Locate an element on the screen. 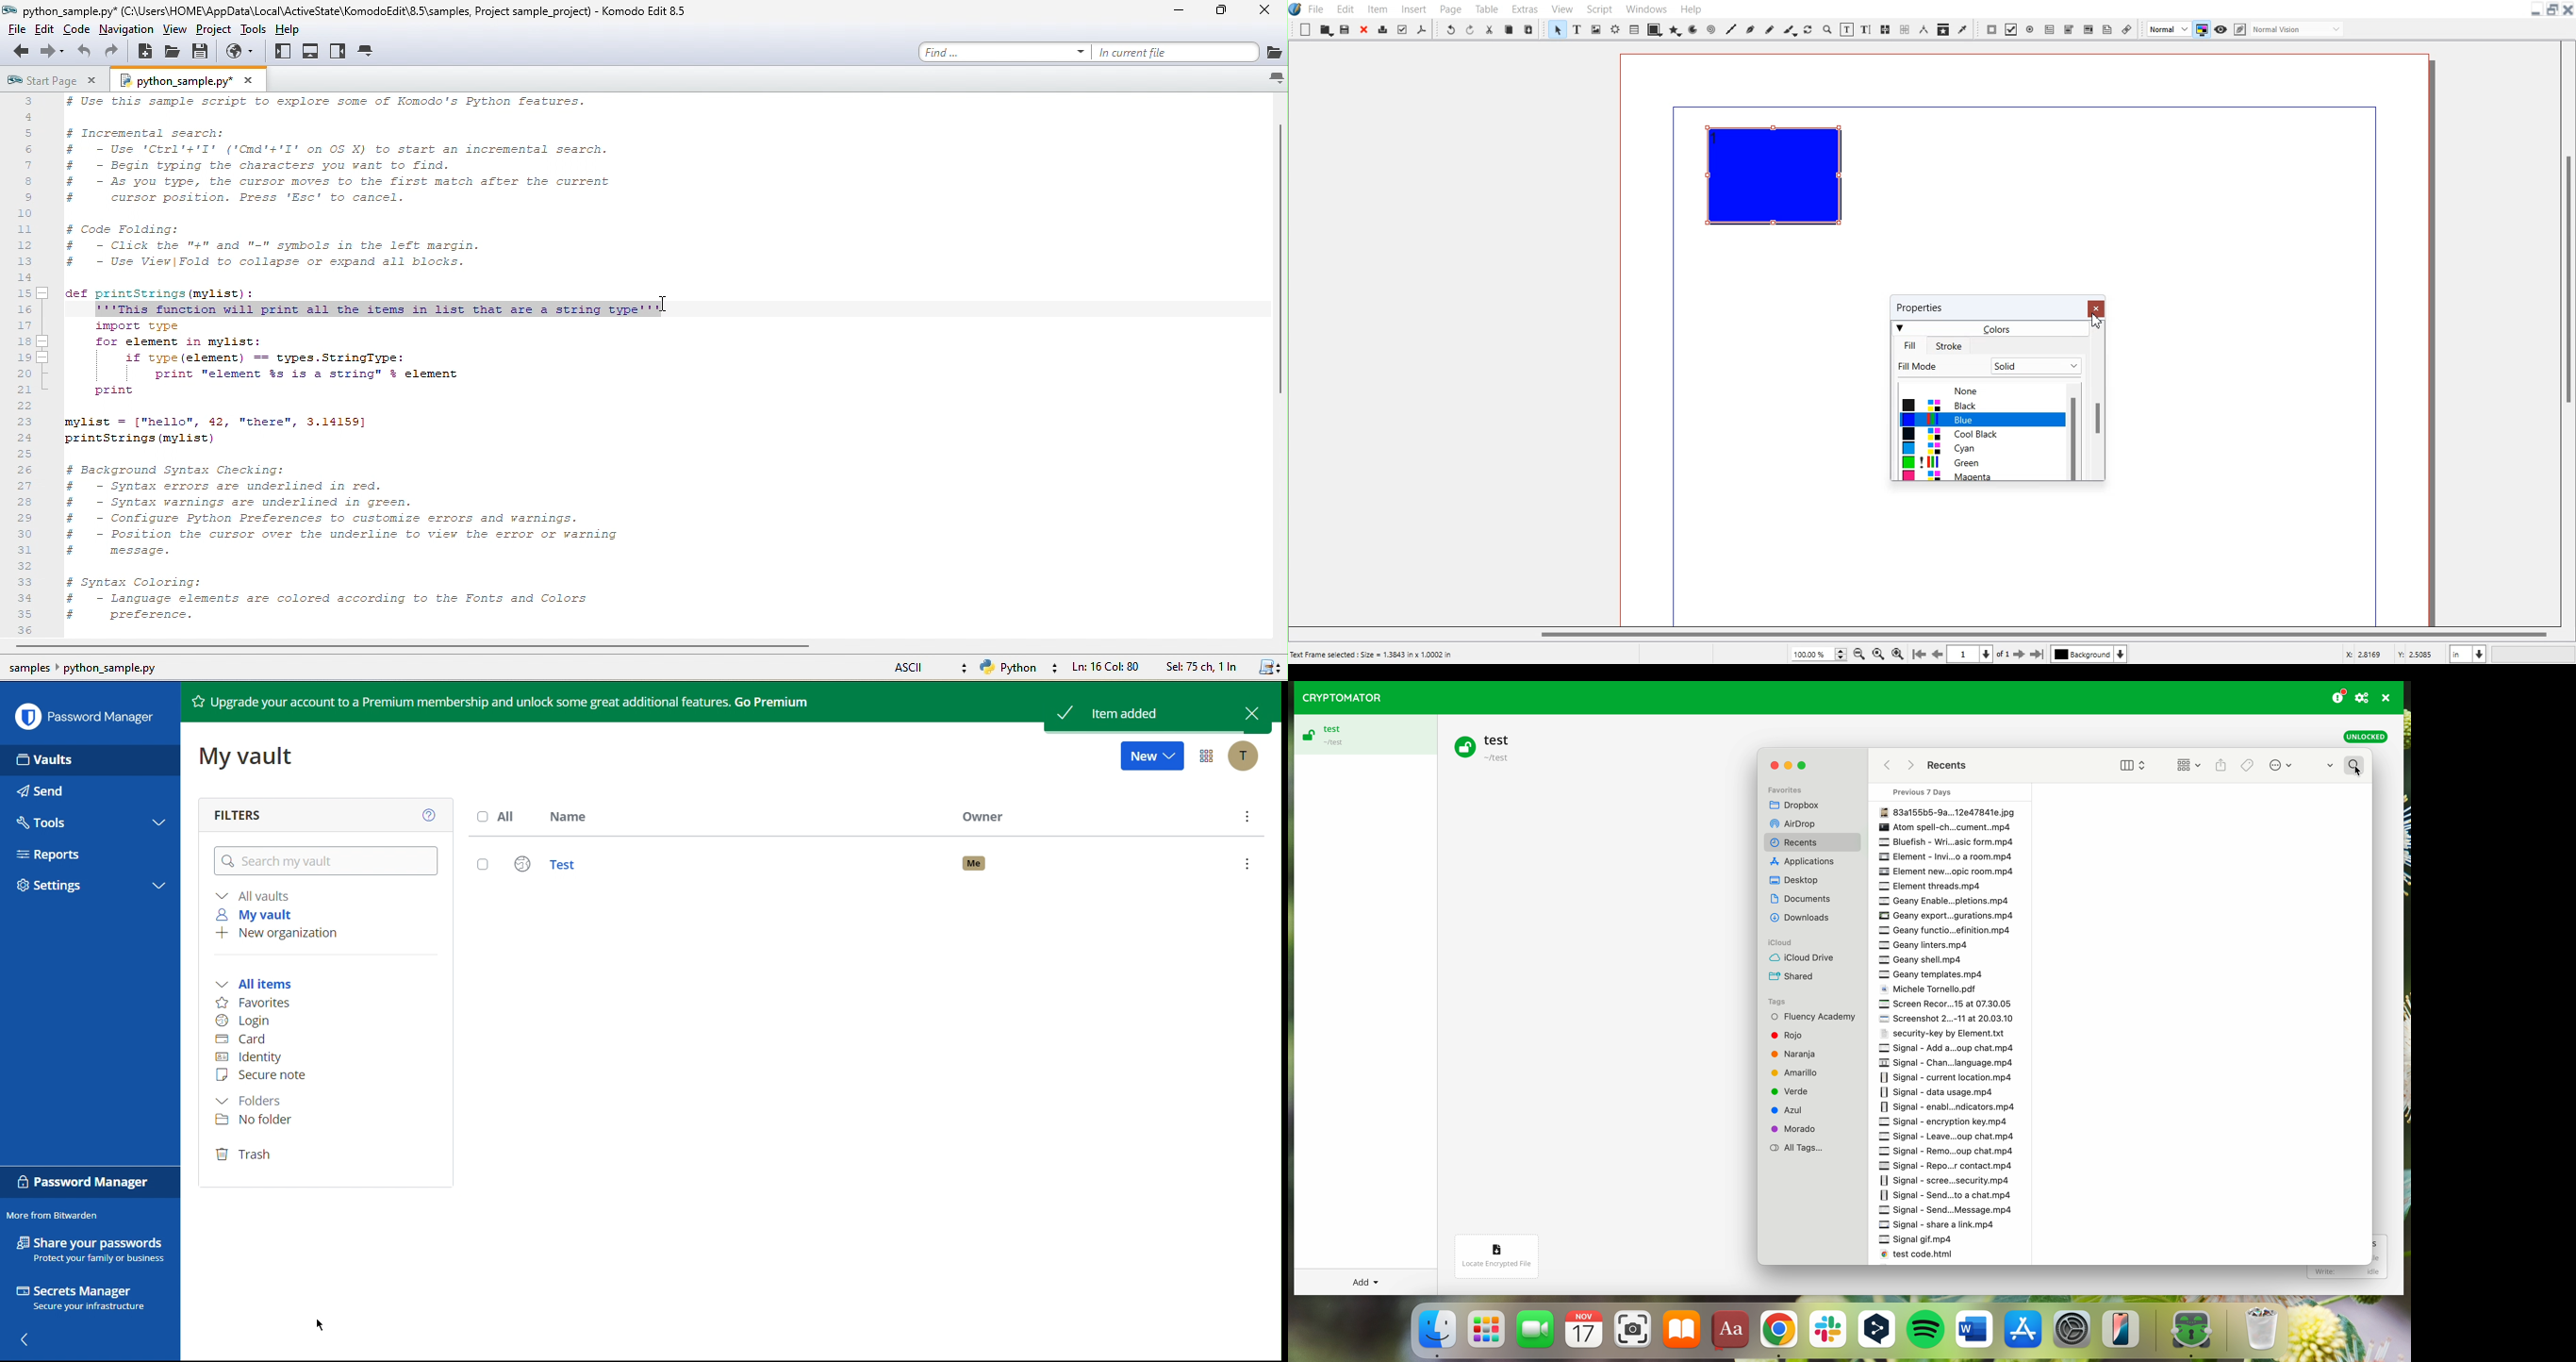 The height and width of the screenshot is (1372, 2576). Eye Dropper is located at coordinates (1962, 30).